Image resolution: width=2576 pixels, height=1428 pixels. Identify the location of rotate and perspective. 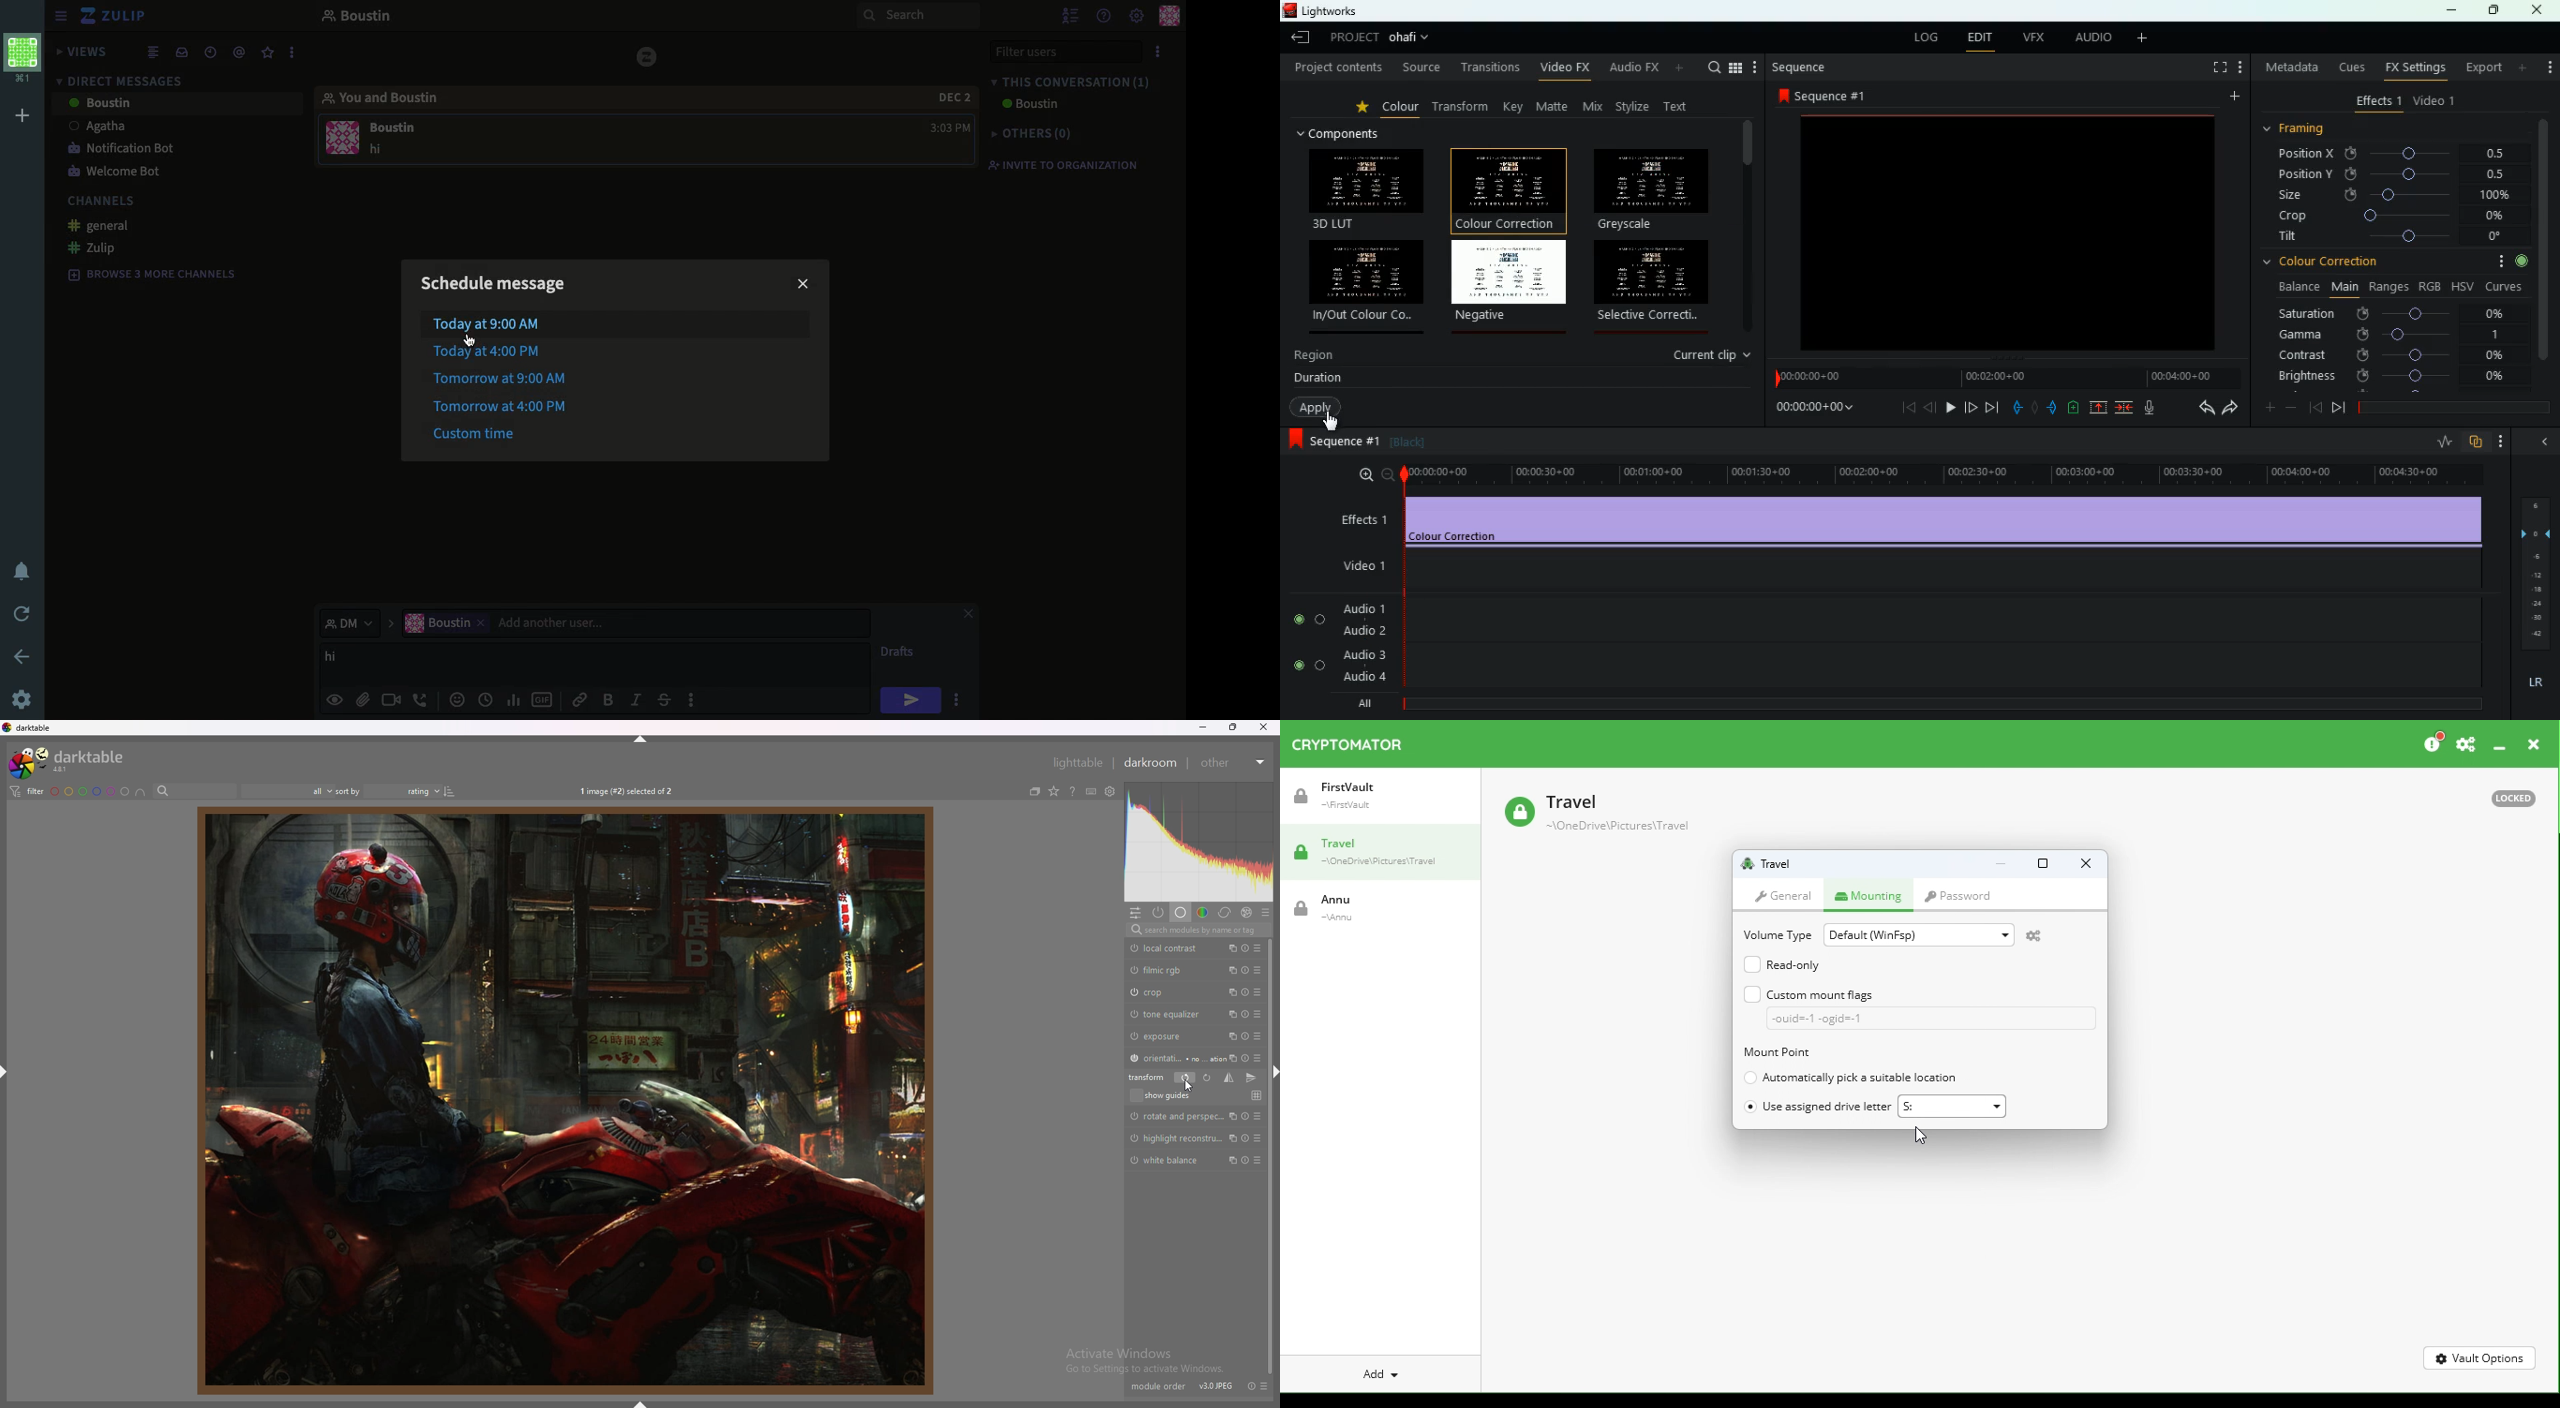
(1175, 1116).